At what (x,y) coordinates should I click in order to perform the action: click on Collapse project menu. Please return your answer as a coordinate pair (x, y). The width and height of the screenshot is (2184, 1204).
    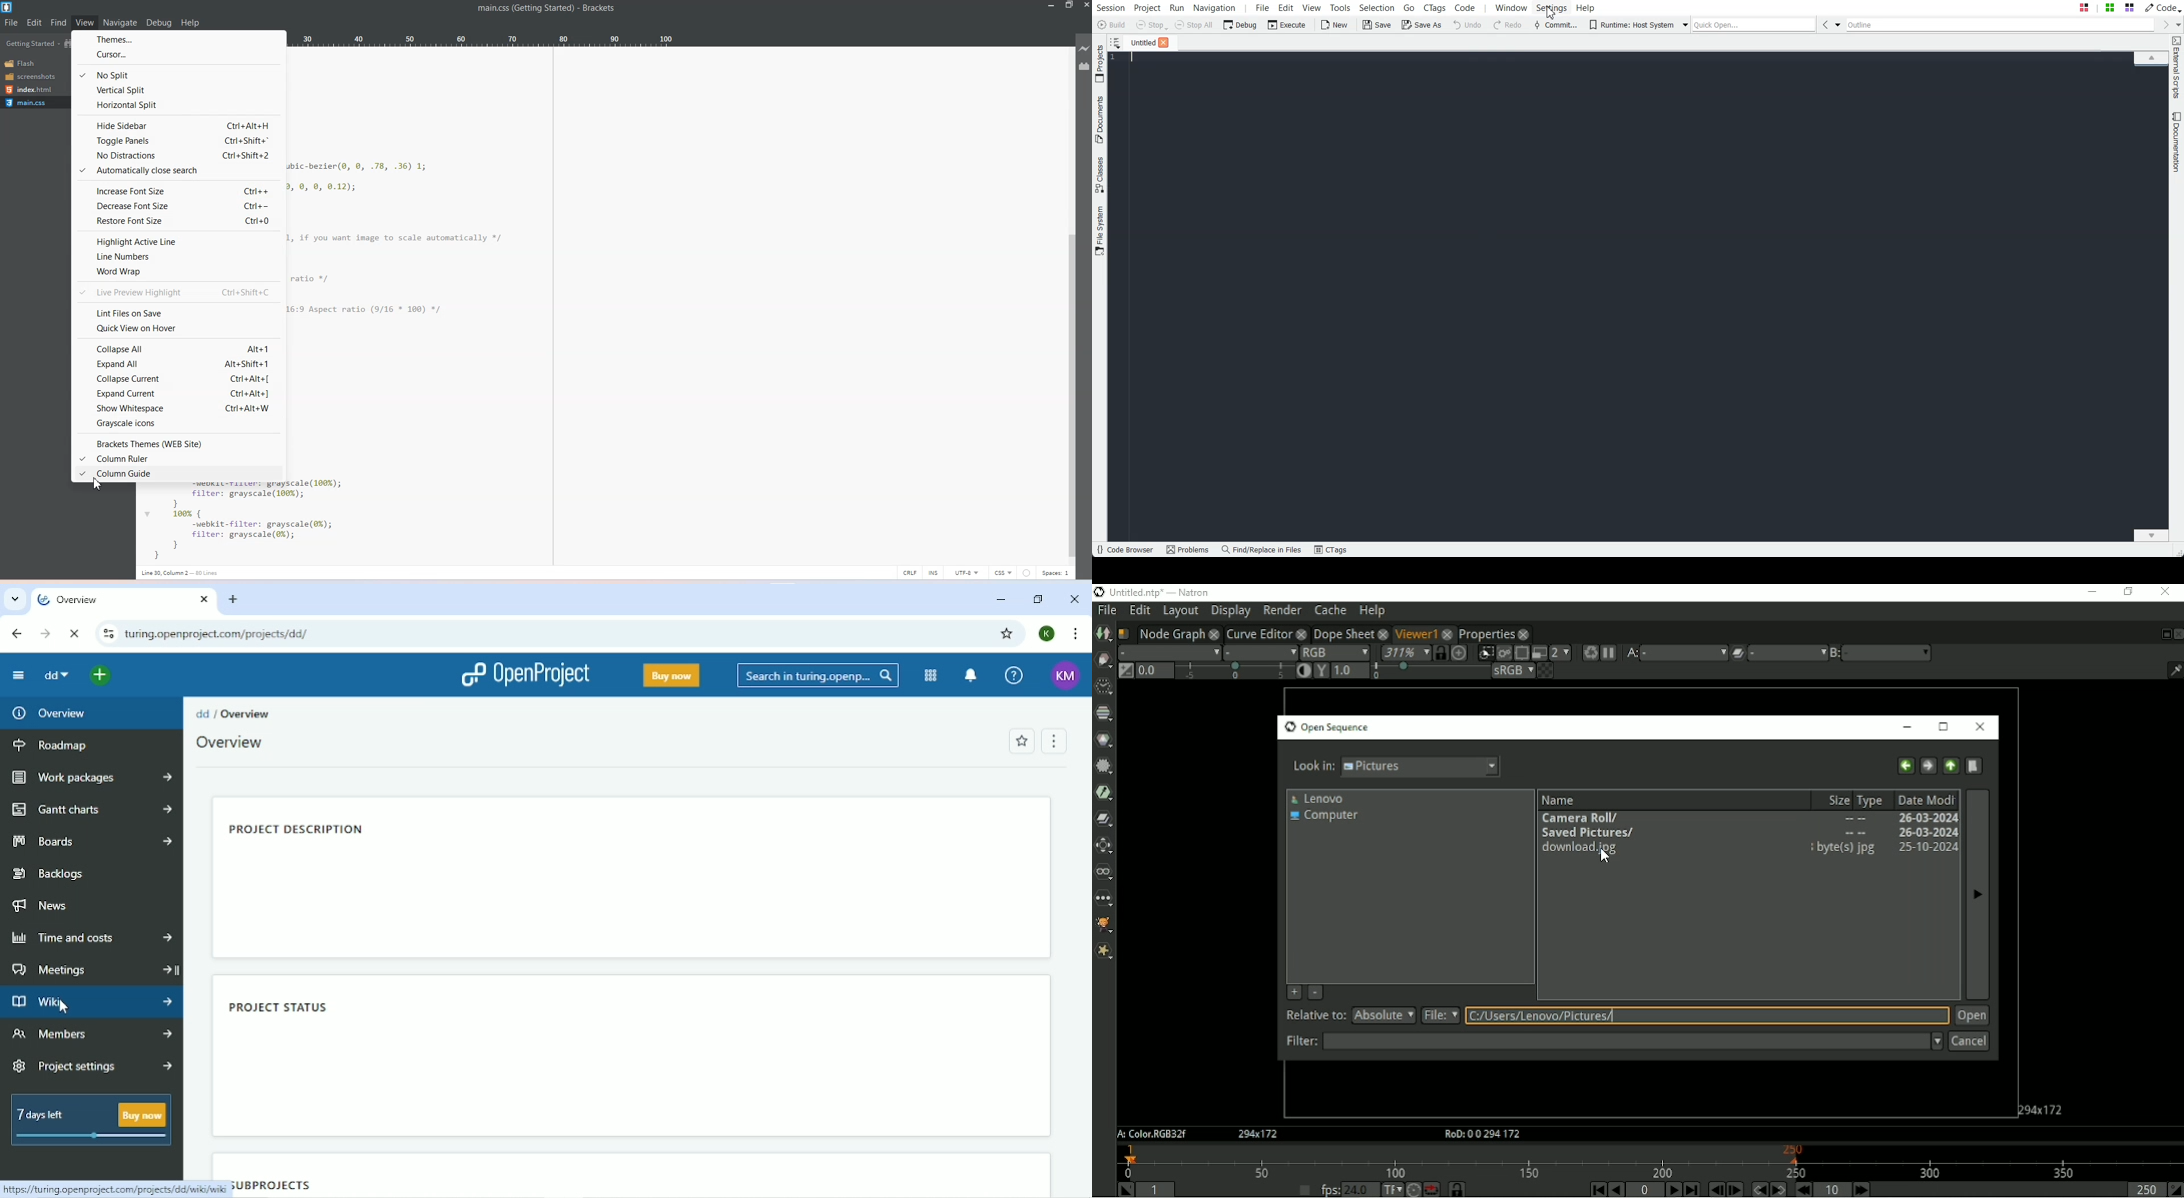
    Looking at the image, I should click on (18, 675).